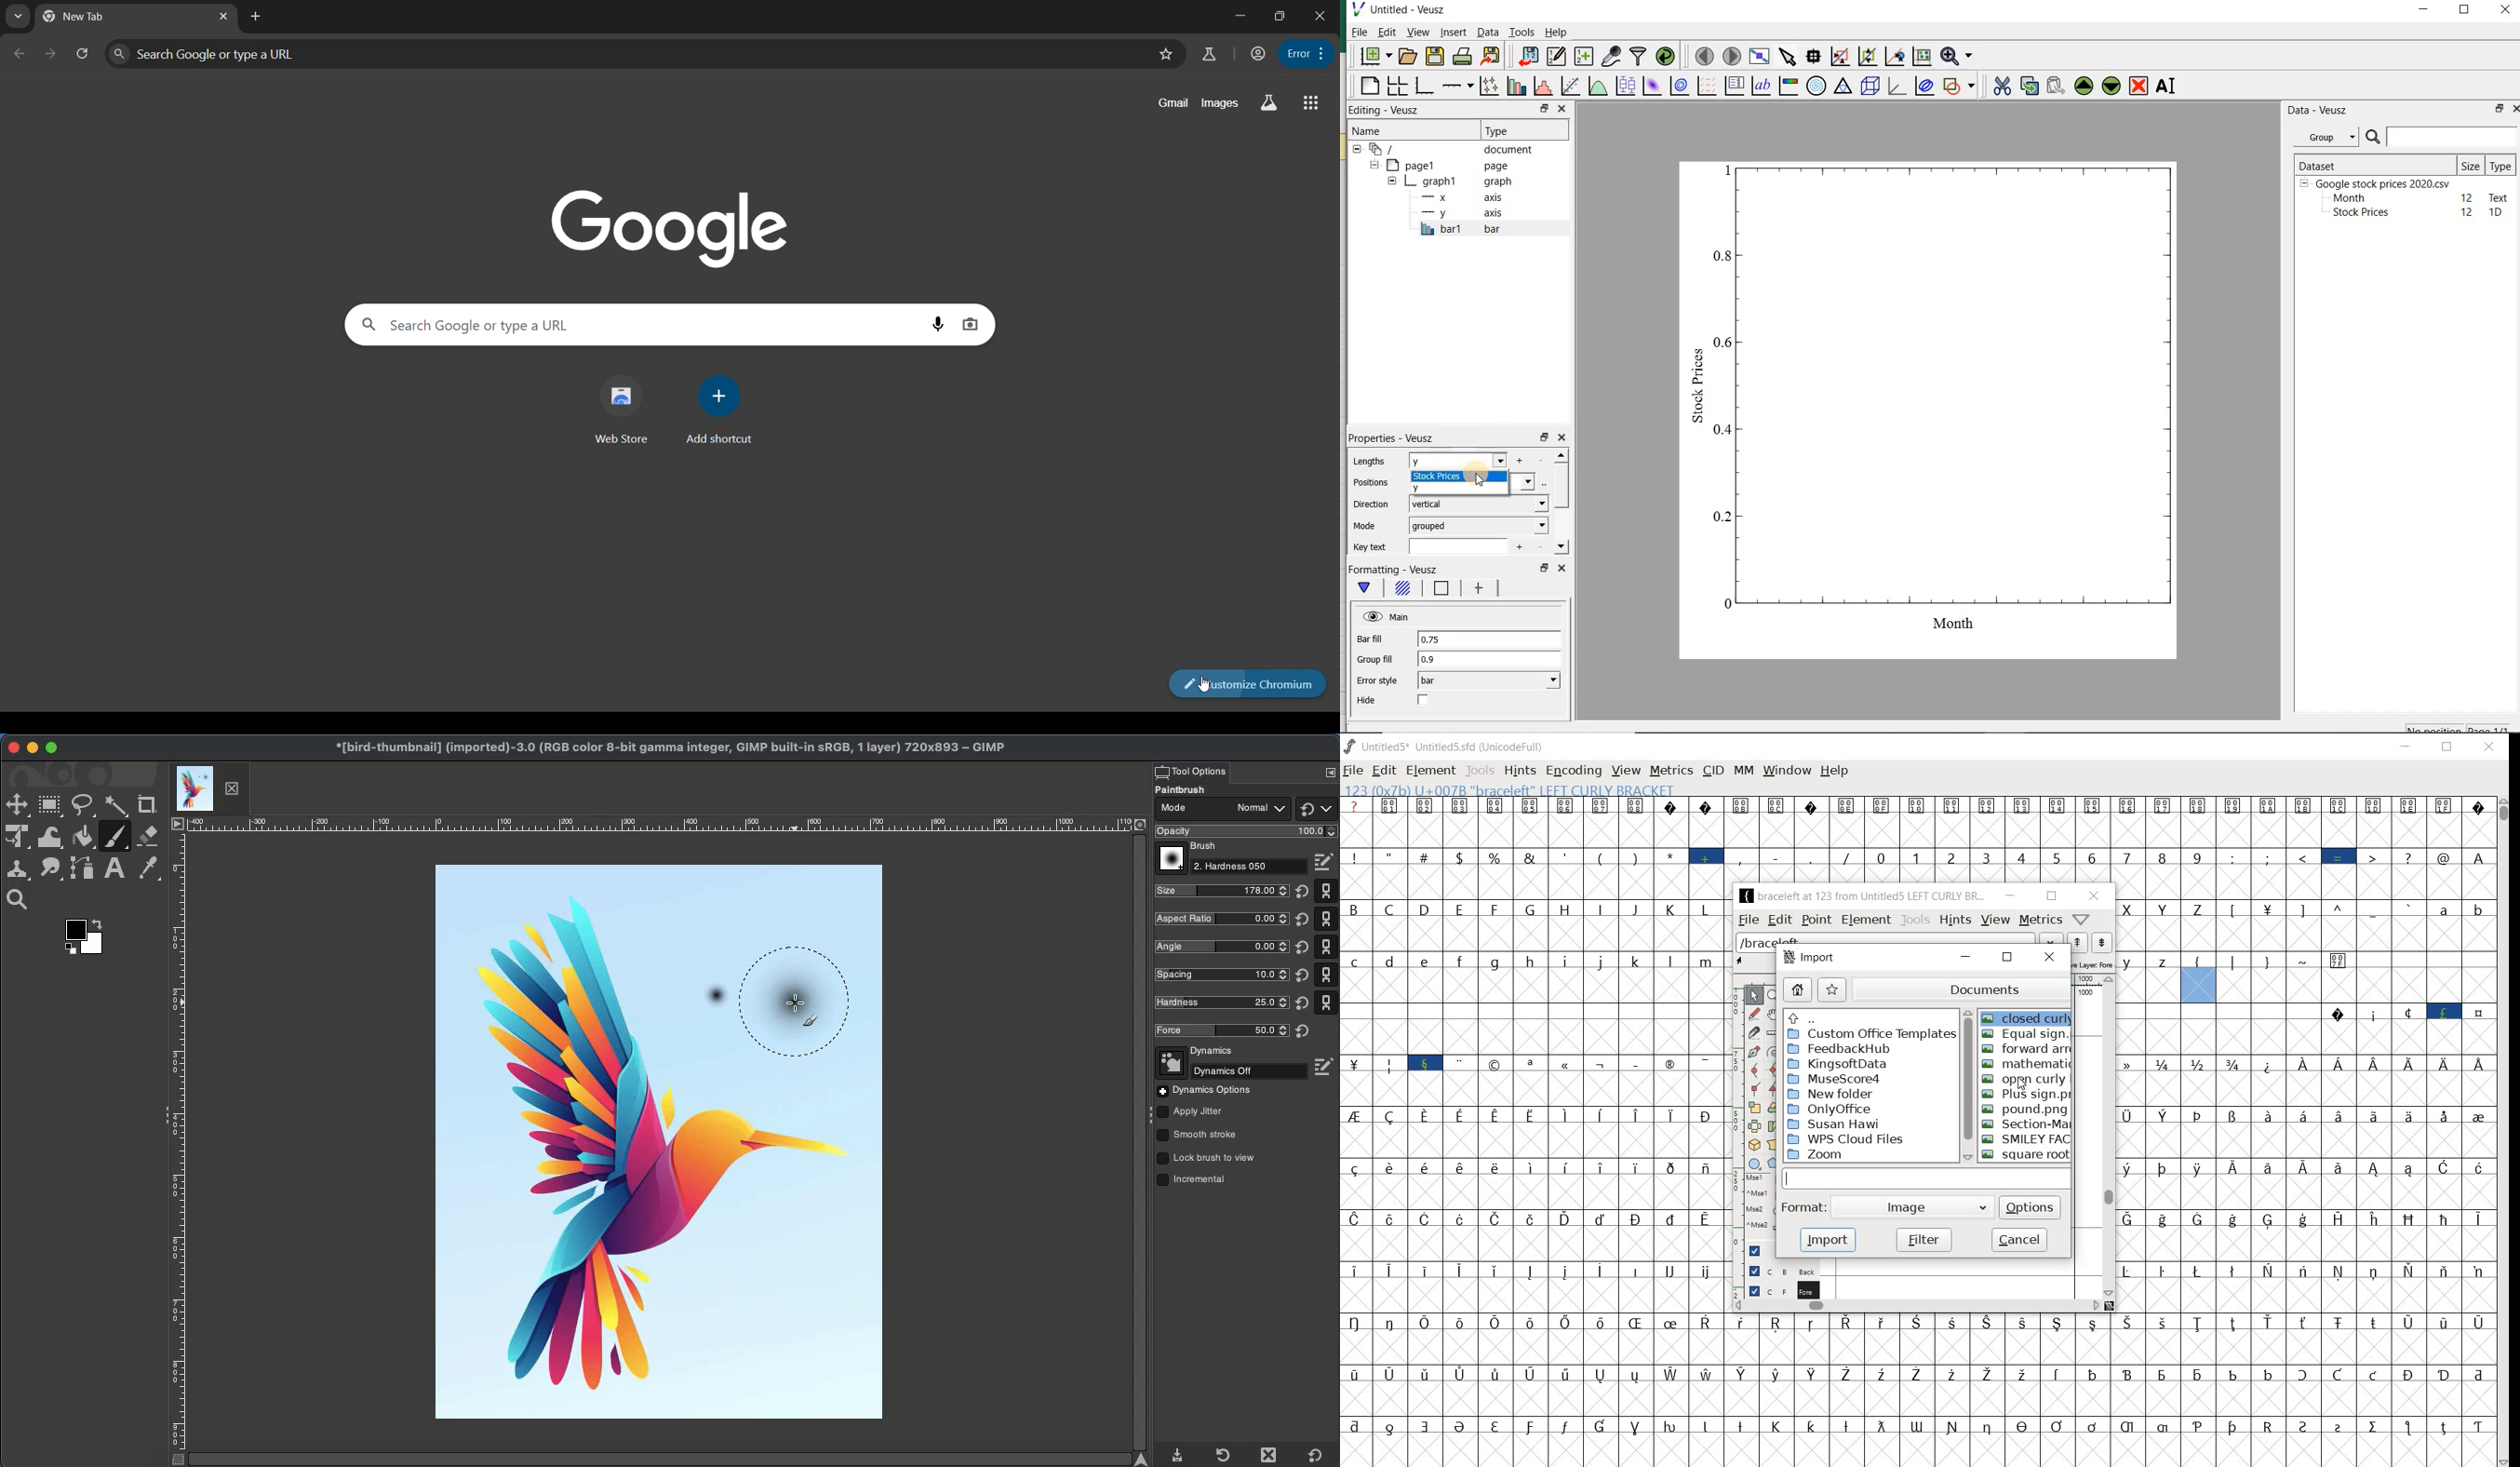 This screenshot has height=1484, width=2520. Describe the element at coordinates (663, 1243) in the screenshot. I see `Image` at that location.